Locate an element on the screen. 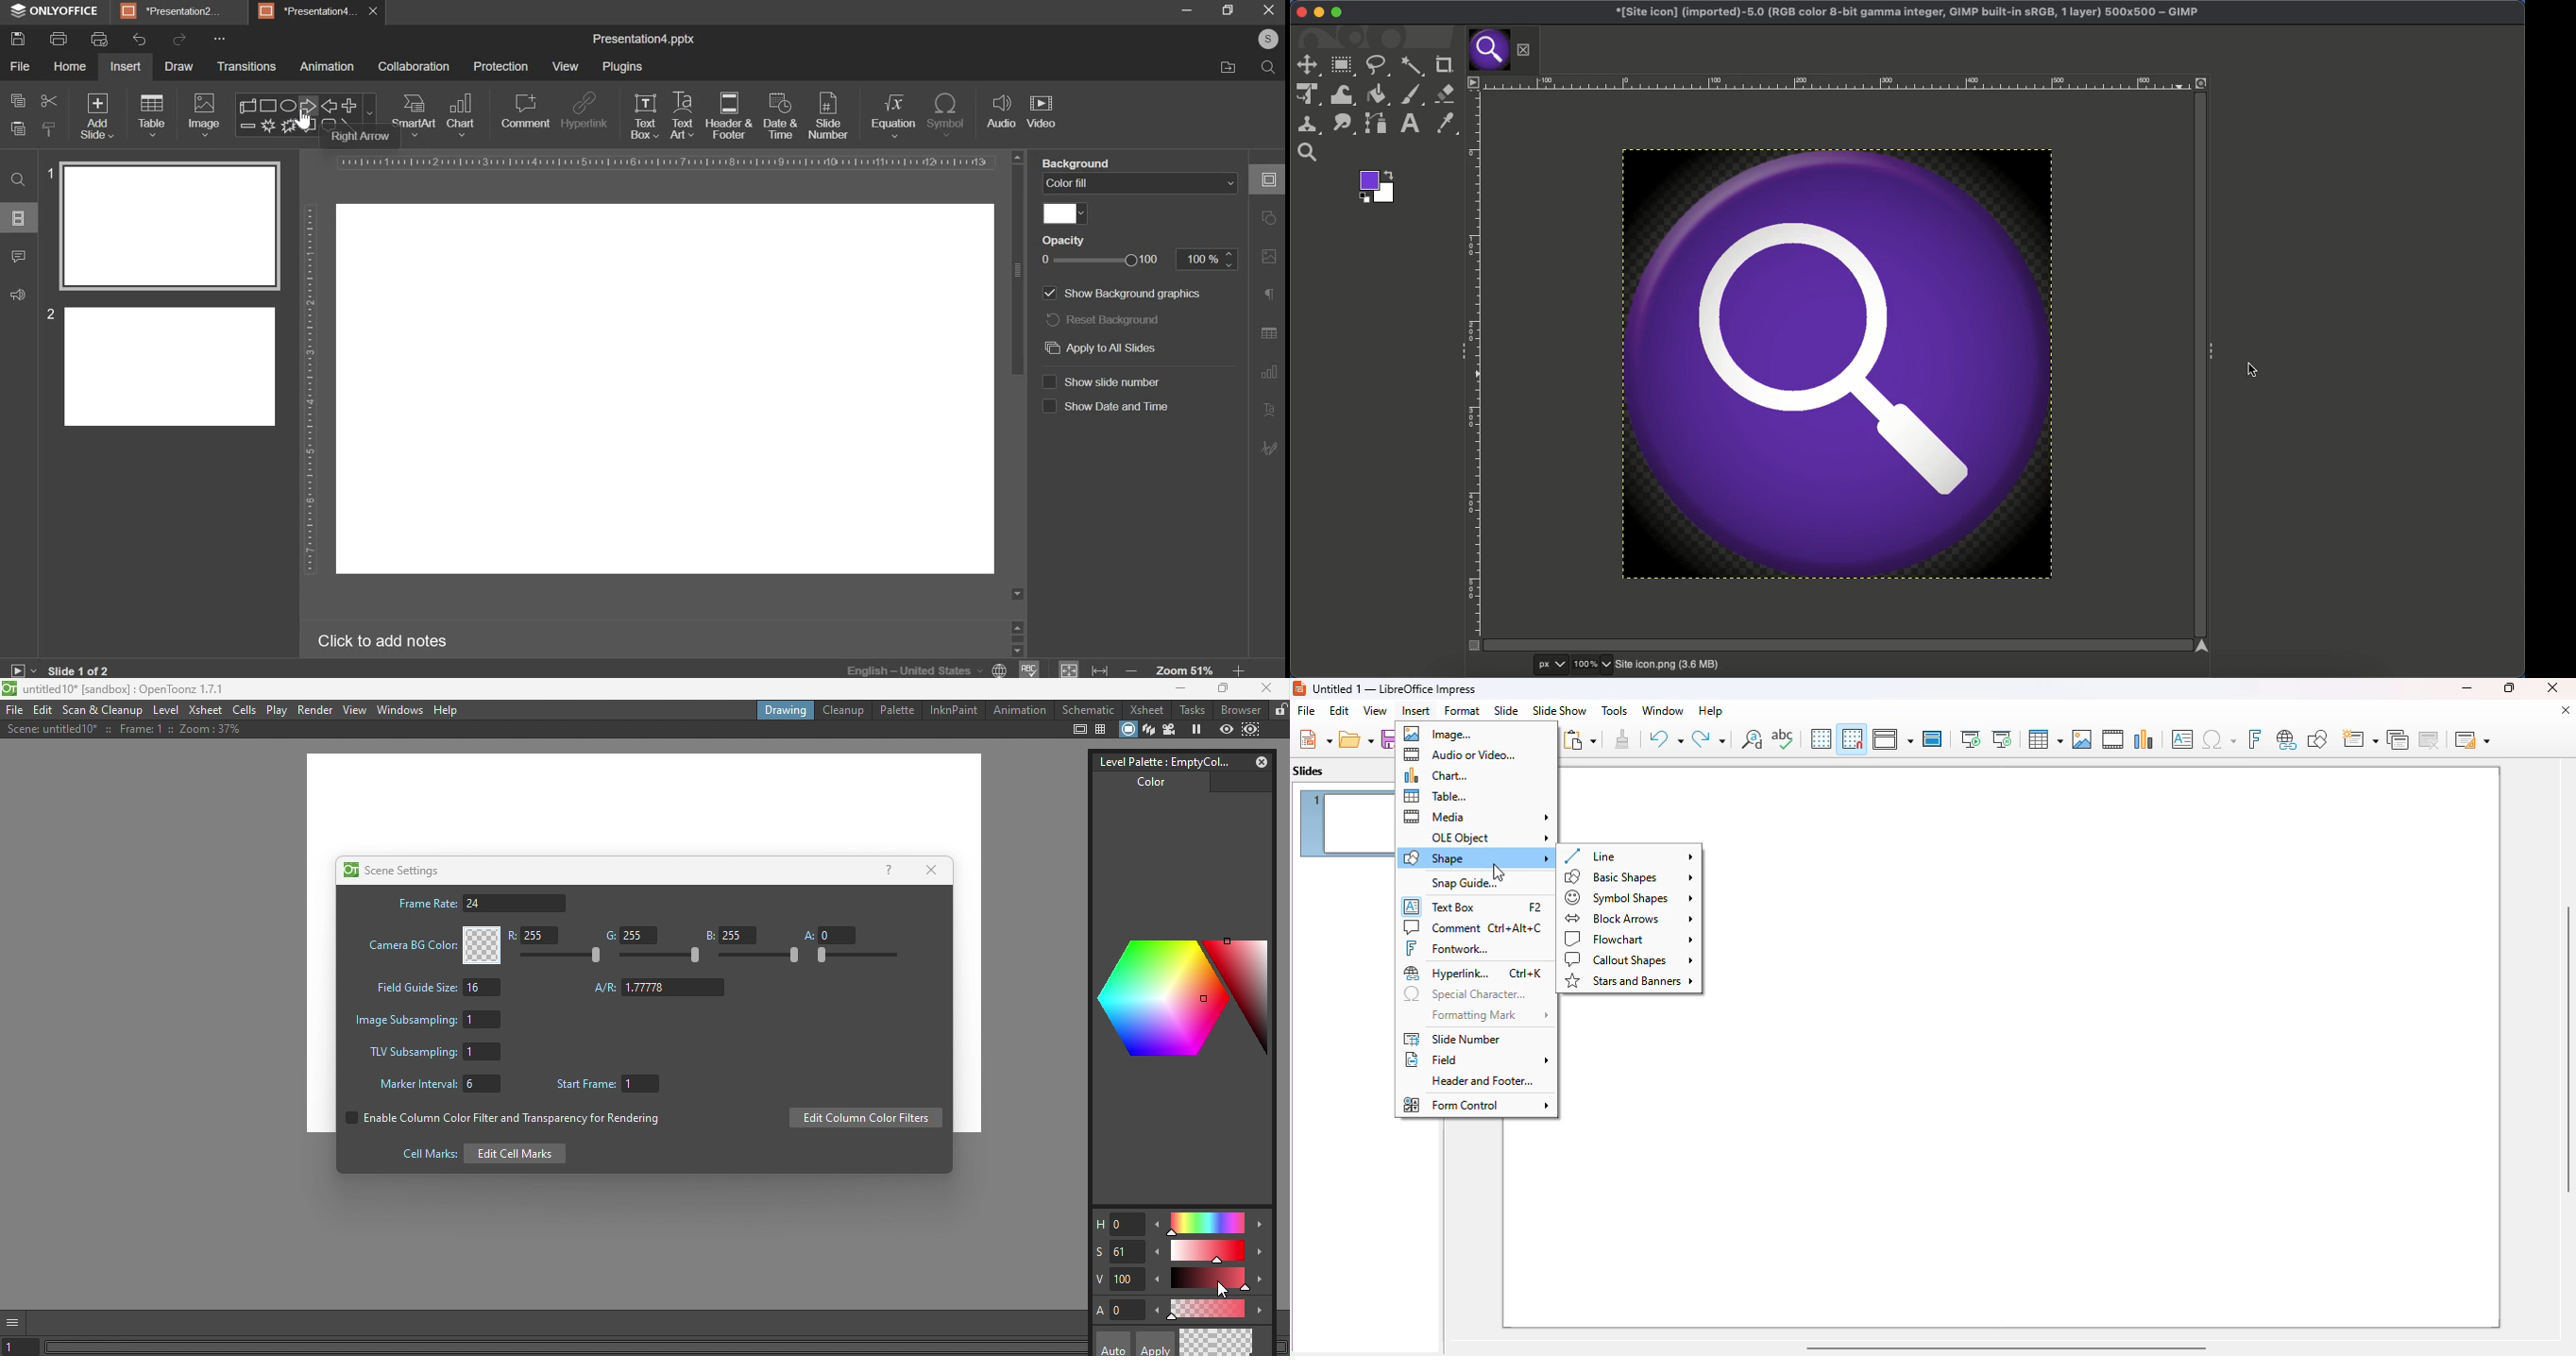 The width and height of the screenshot is (2576, 1372). undo is located at coordinates (140, 40).